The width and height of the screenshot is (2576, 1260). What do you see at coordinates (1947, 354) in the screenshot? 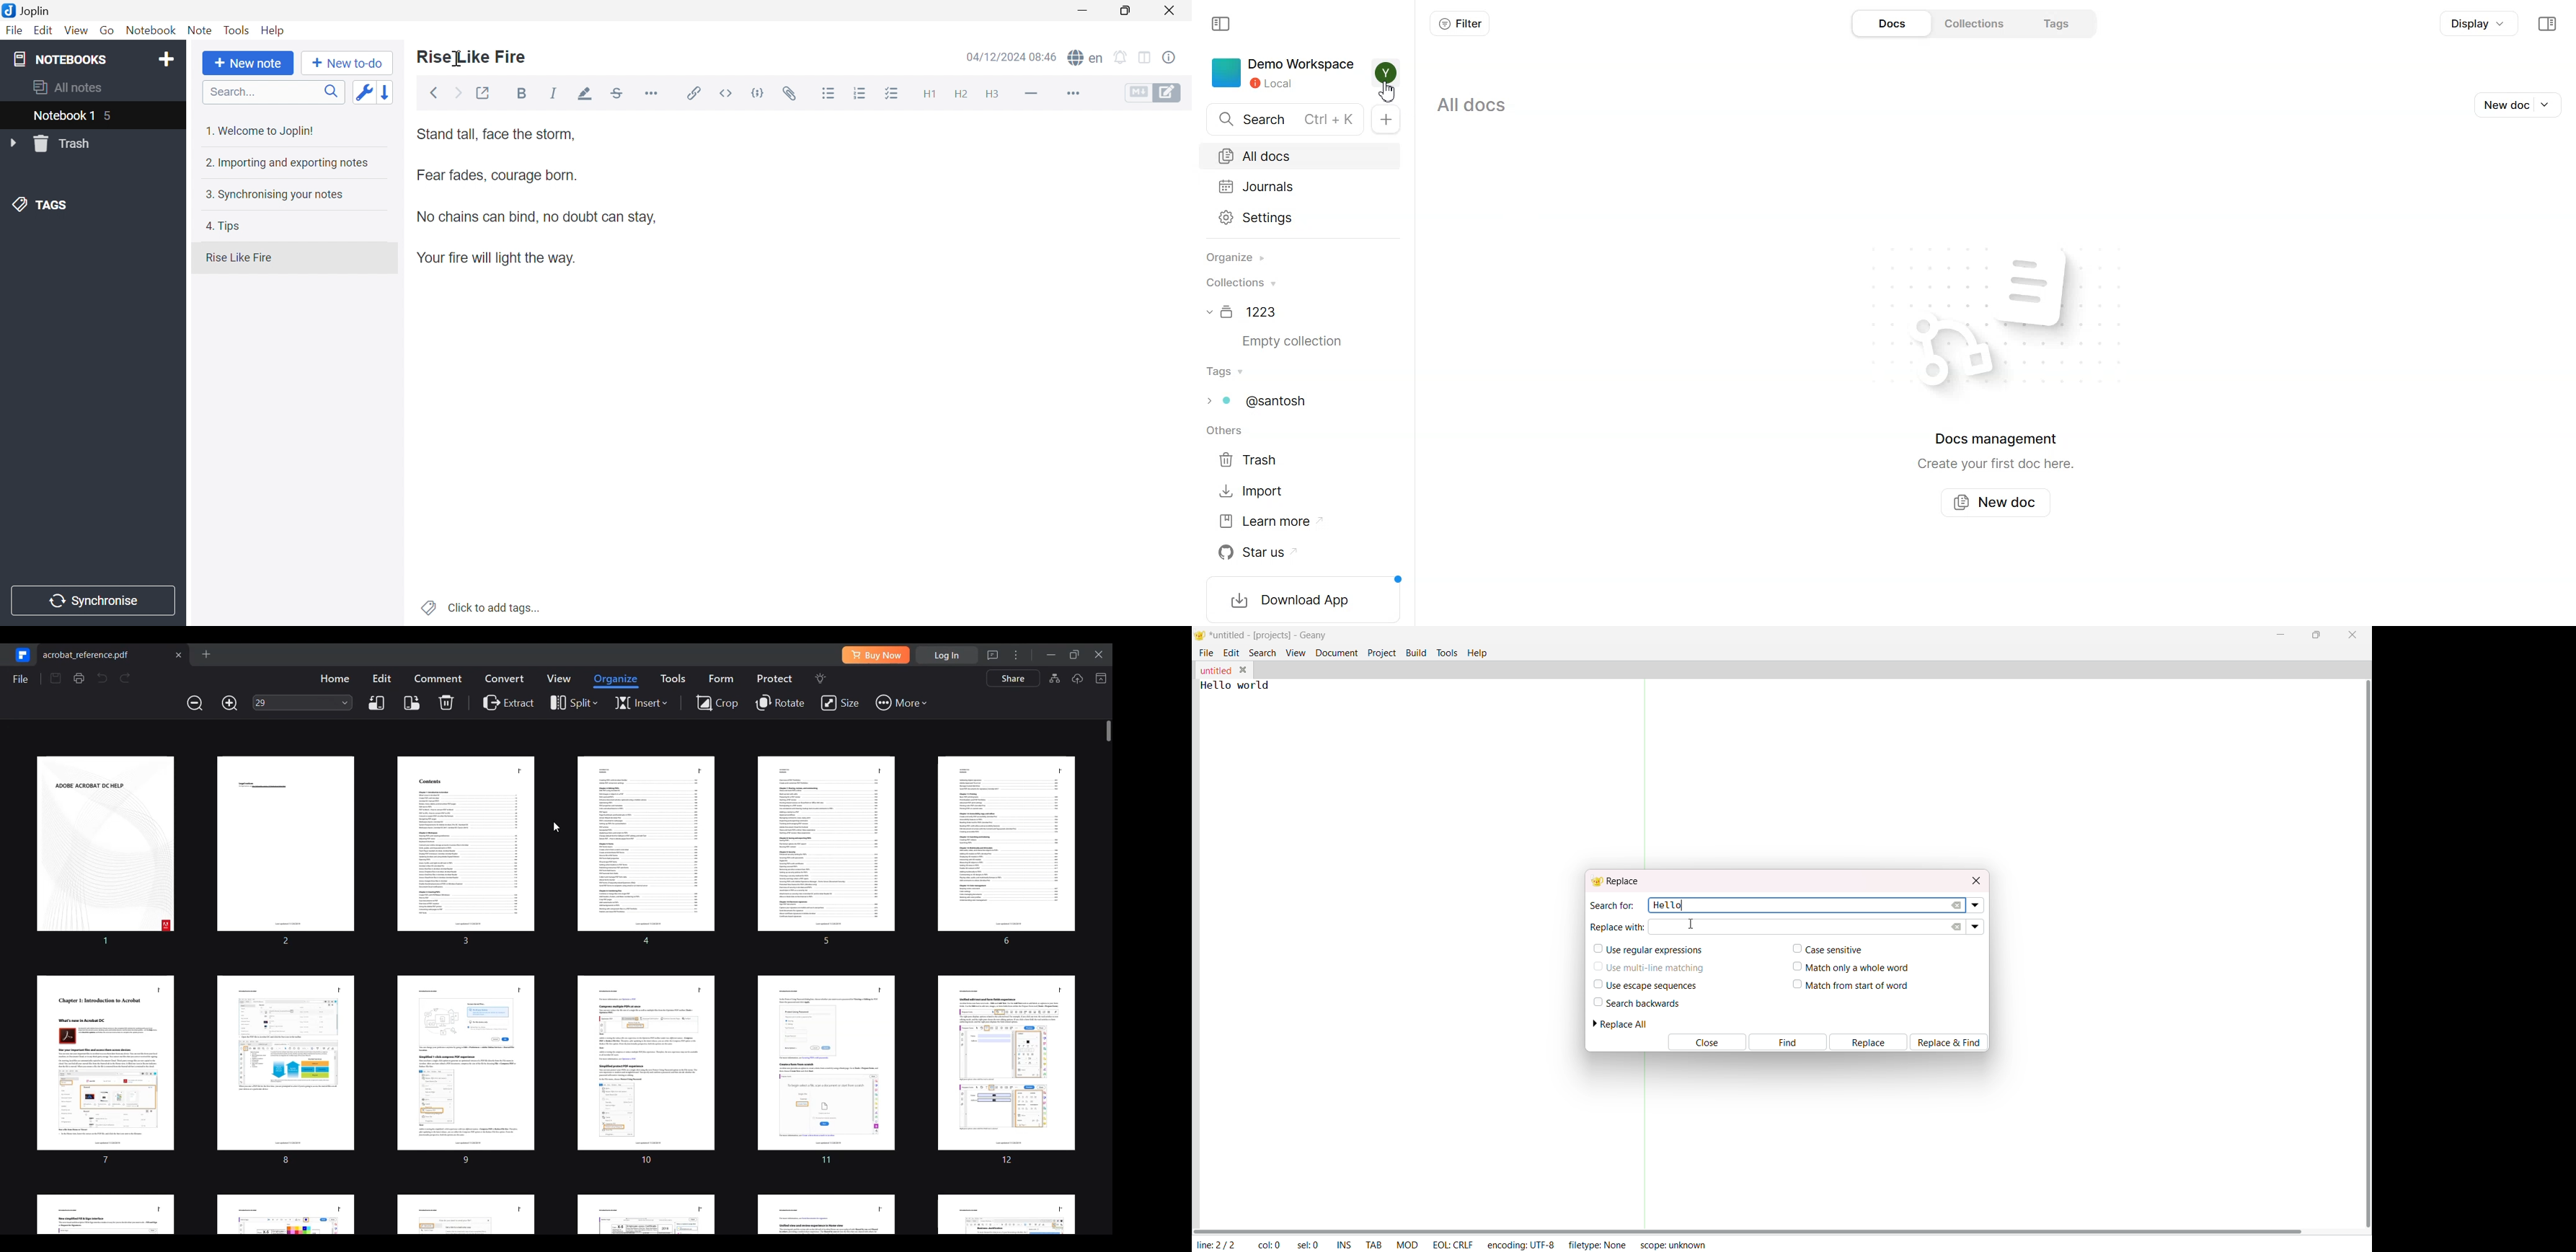
I see `visual element` at bounding box center [1947, 354].